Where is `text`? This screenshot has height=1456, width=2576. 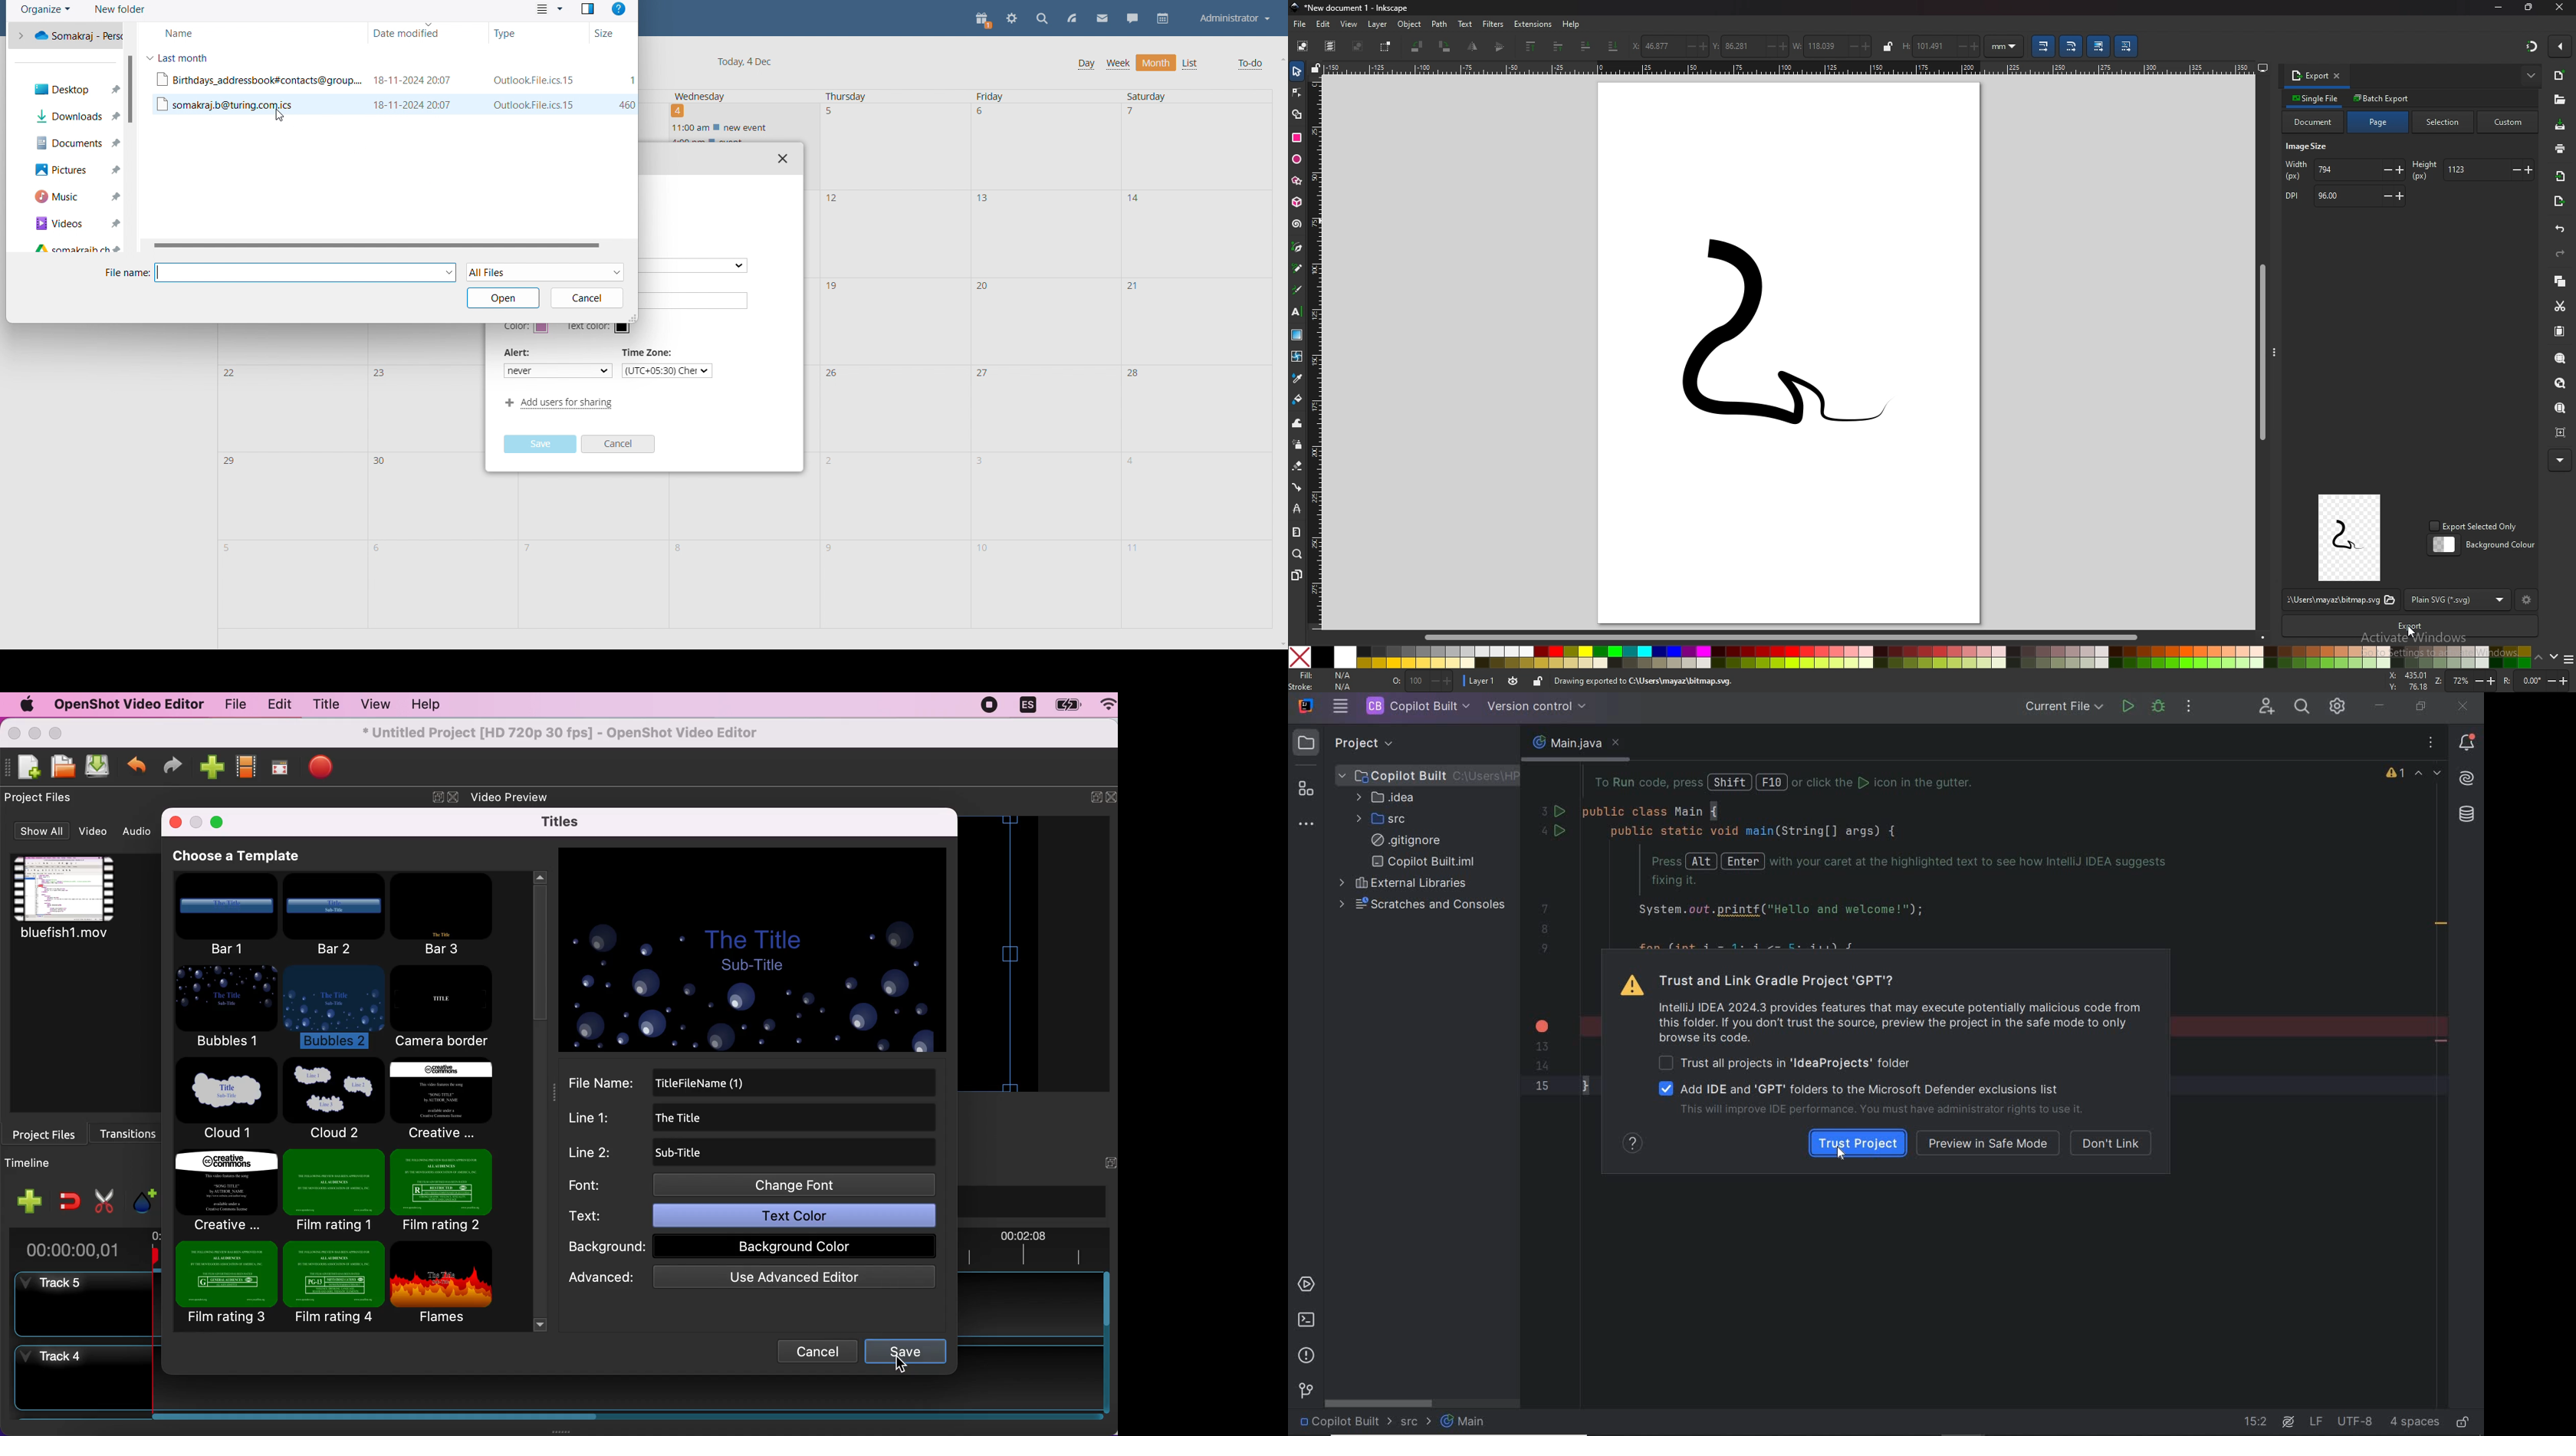
text is located at coordinates (1466, 23).